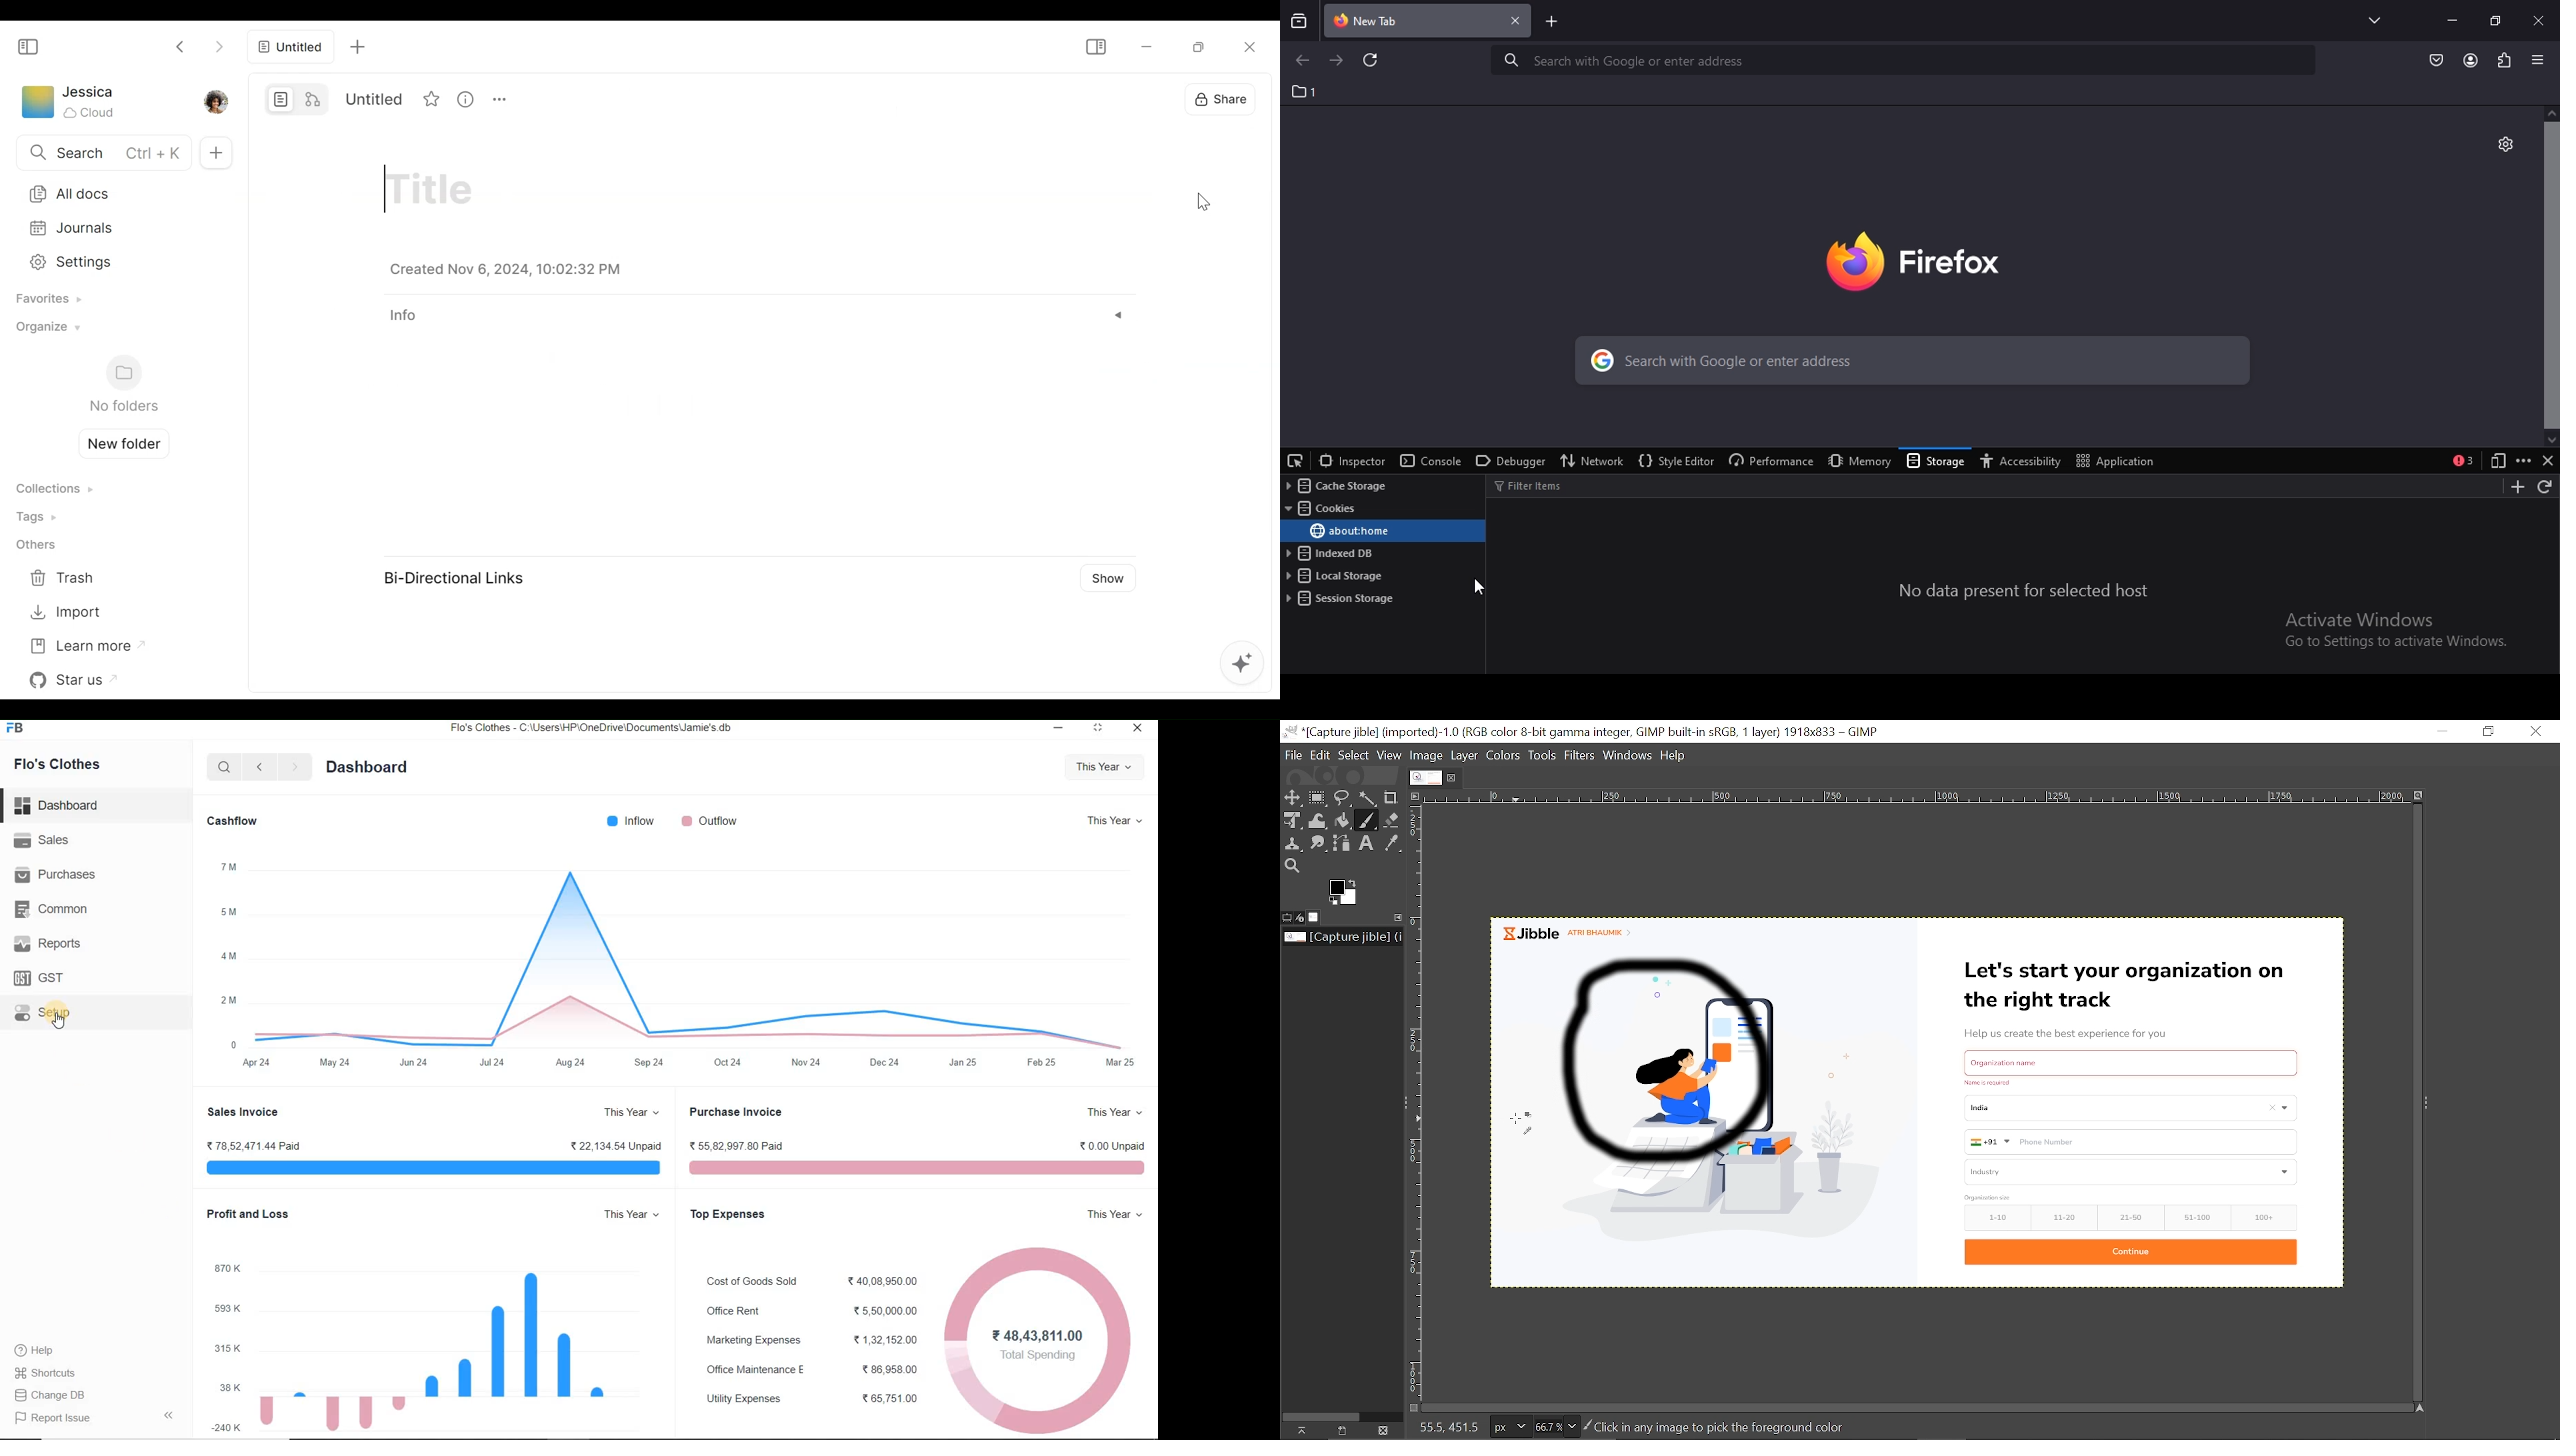 The width and height of the screenshot is (2576, 1456). What do you see at coordinates (1044, 1342) in the screenshot?
I see `graph` at bounding box center [1044, 1342].